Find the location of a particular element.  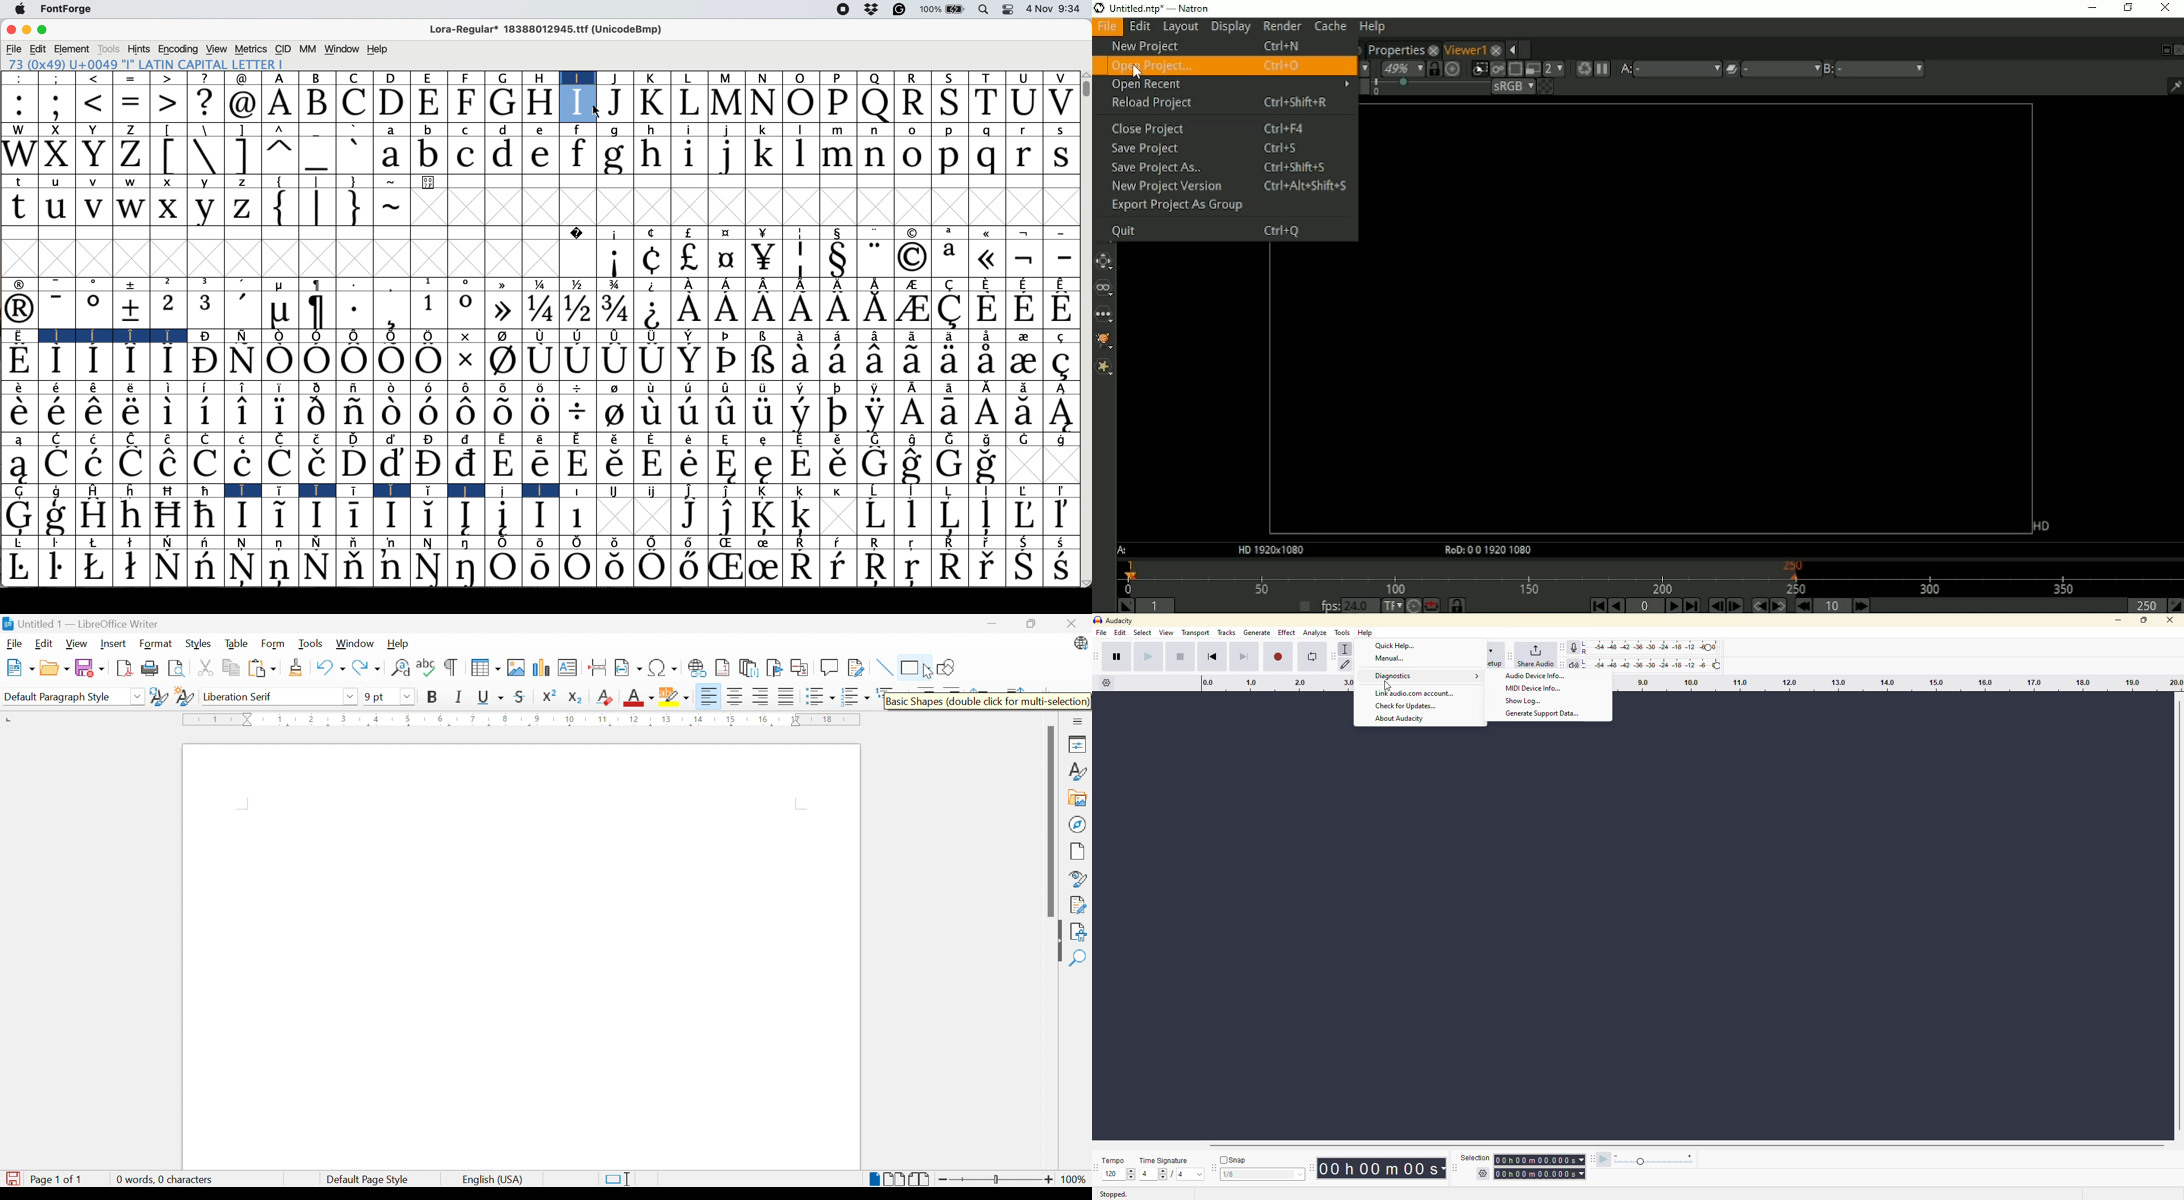

Symbol is located at coordinates (428, 363).